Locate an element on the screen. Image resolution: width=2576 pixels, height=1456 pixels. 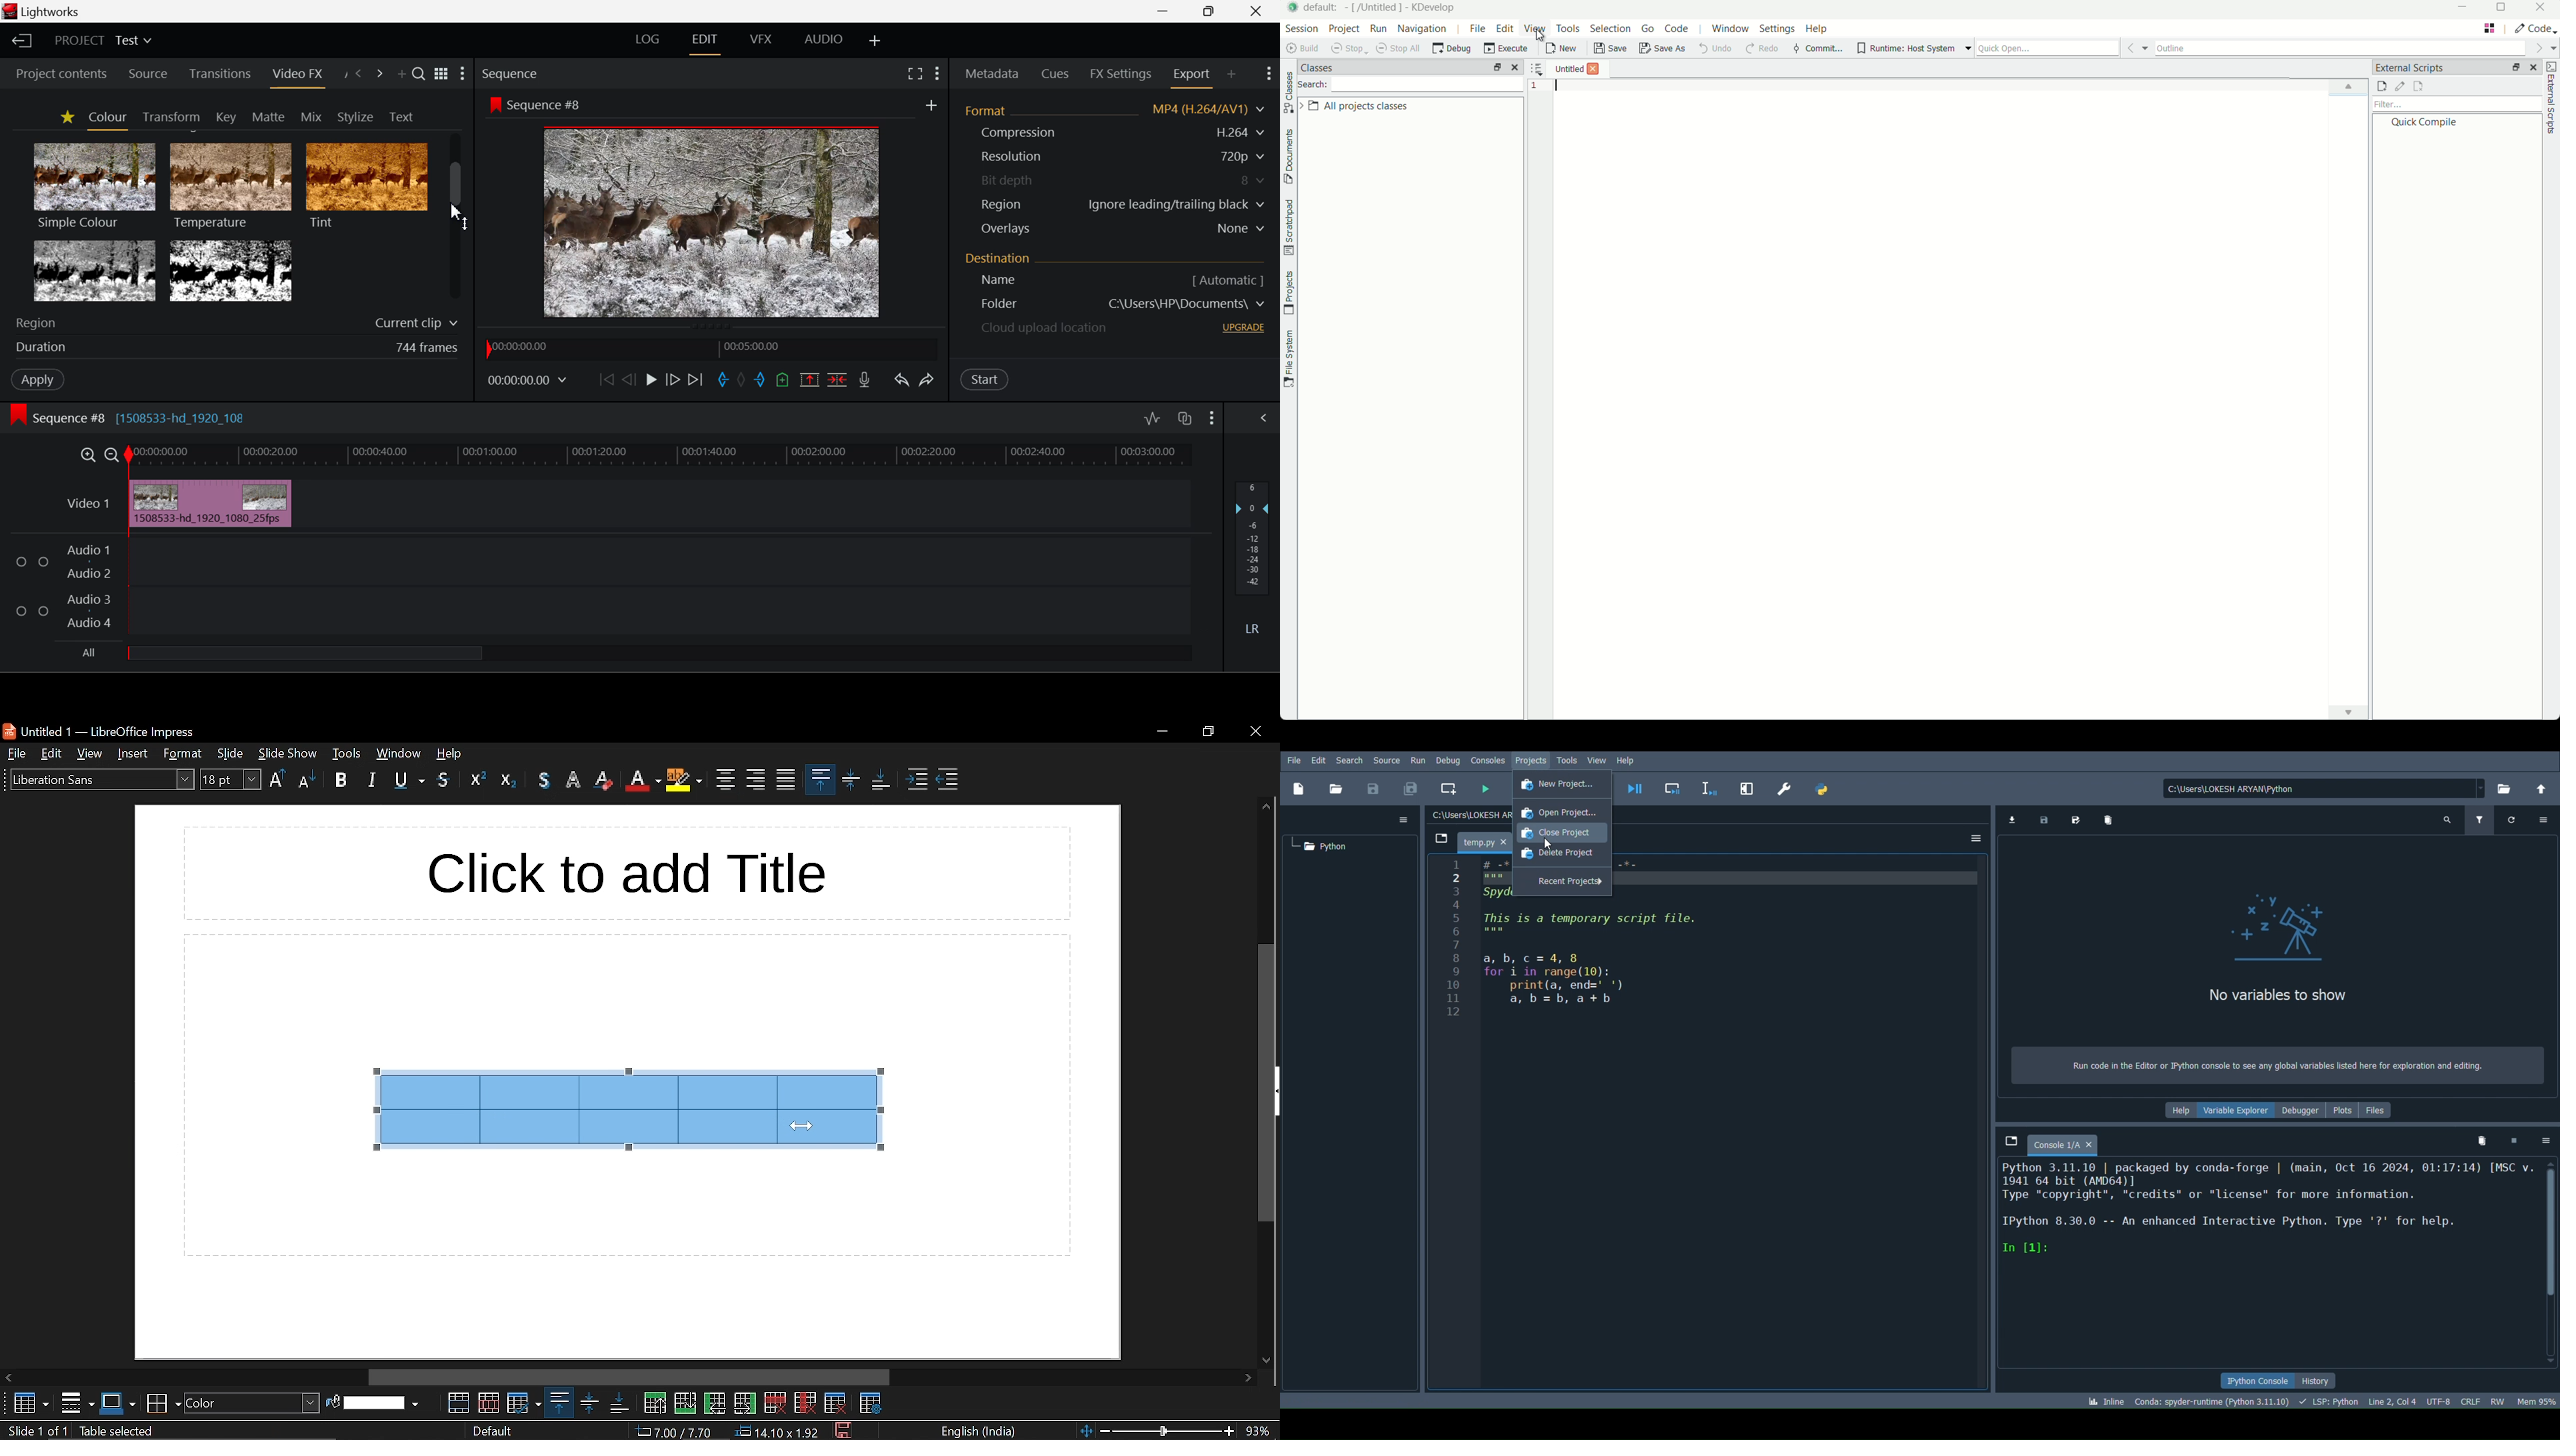
Create new cell at the current line (Ctrl + 2) is located at coordinates (1447, 786).